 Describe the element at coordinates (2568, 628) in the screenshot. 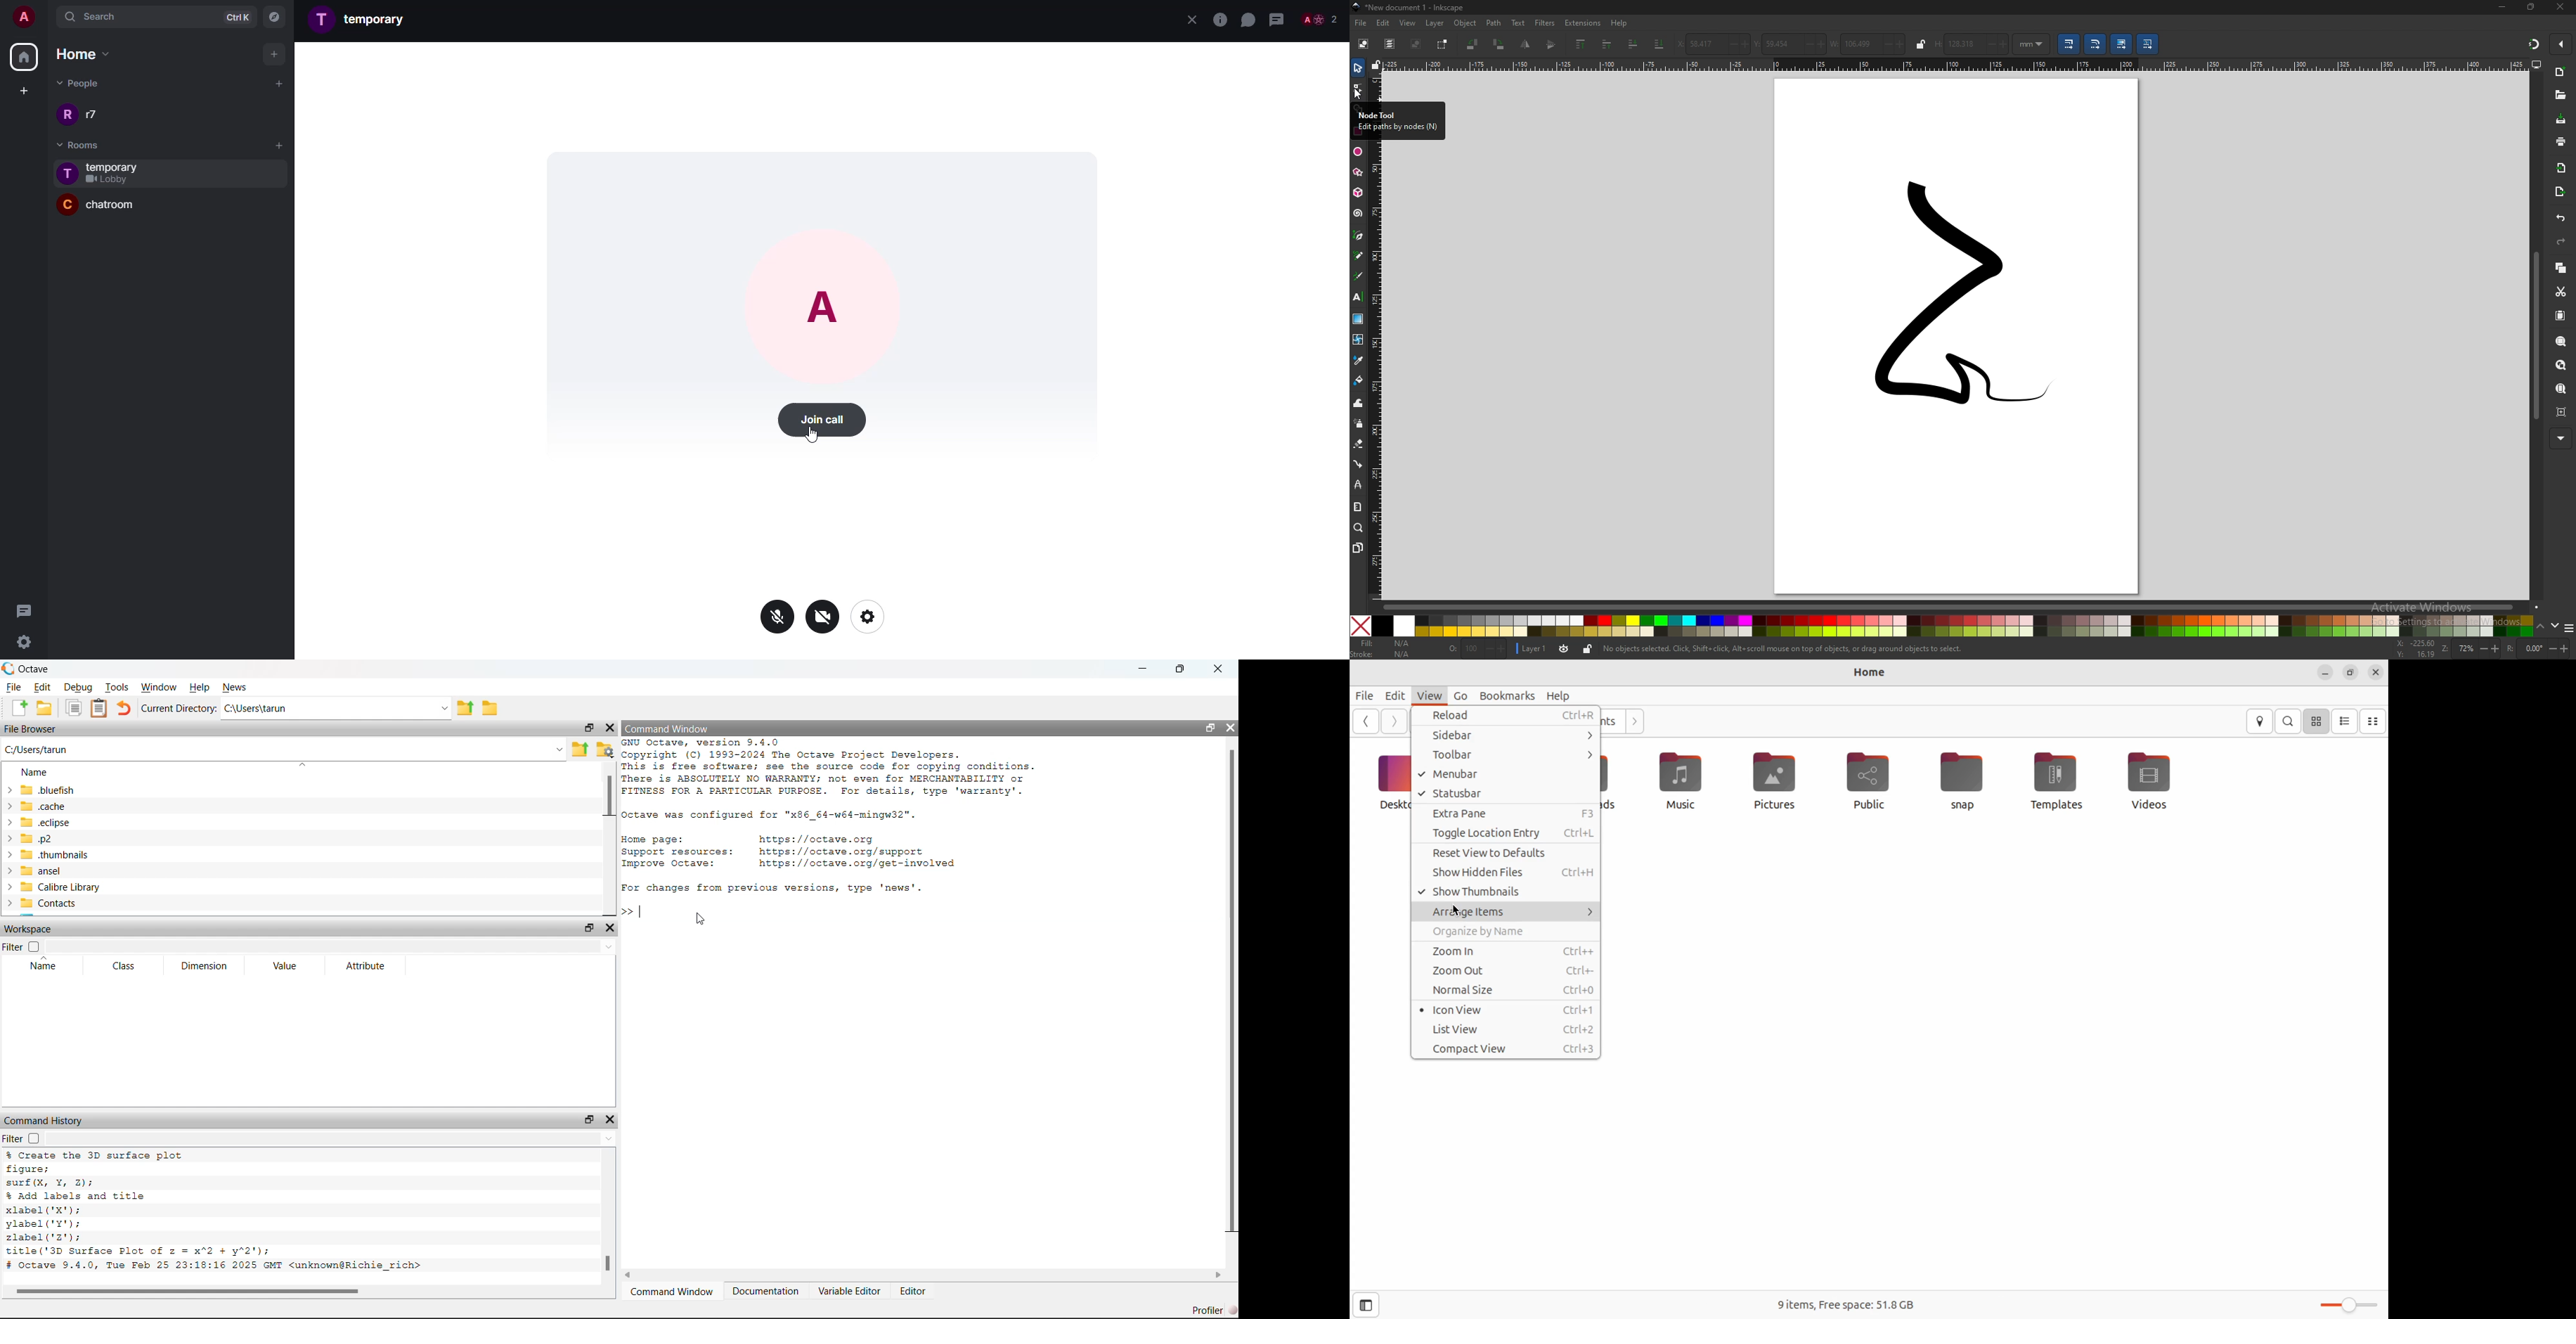

I see `options` at that location.